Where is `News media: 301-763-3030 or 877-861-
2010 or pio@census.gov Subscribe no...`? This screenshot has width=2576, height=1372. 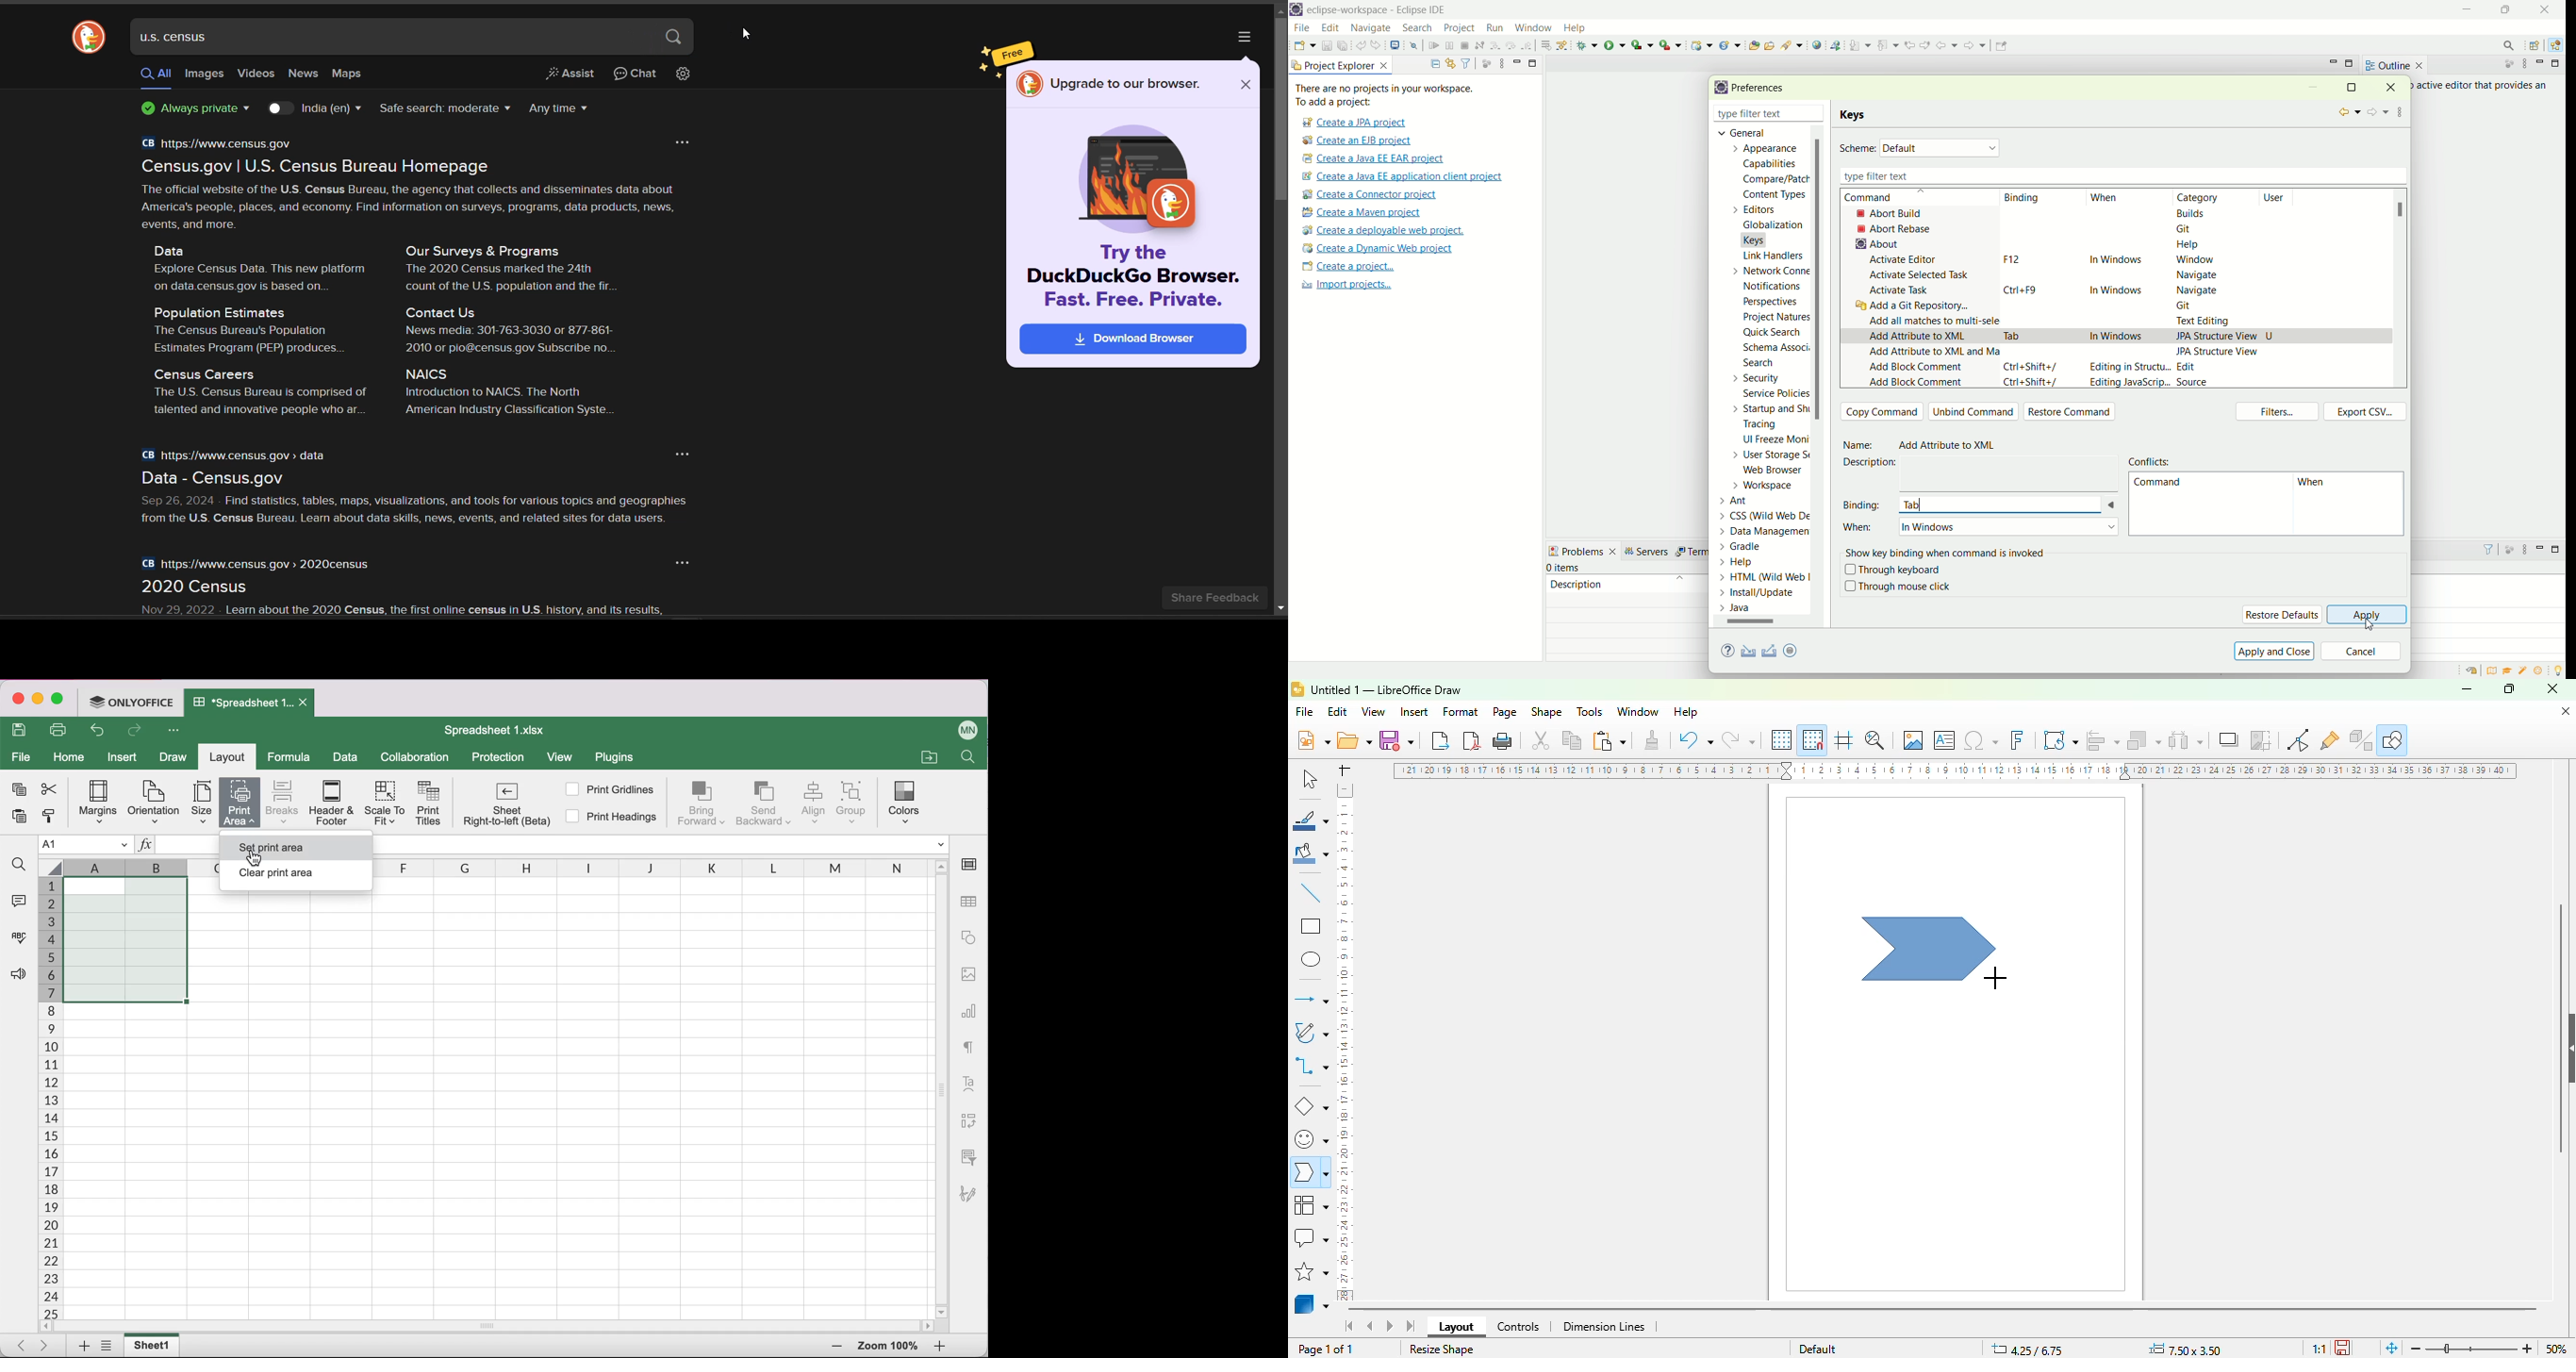 News media: 301-763-3030 or 877-861-
2010 or pio@census.gov Subscribe no... is located at coordinates (504, 340).